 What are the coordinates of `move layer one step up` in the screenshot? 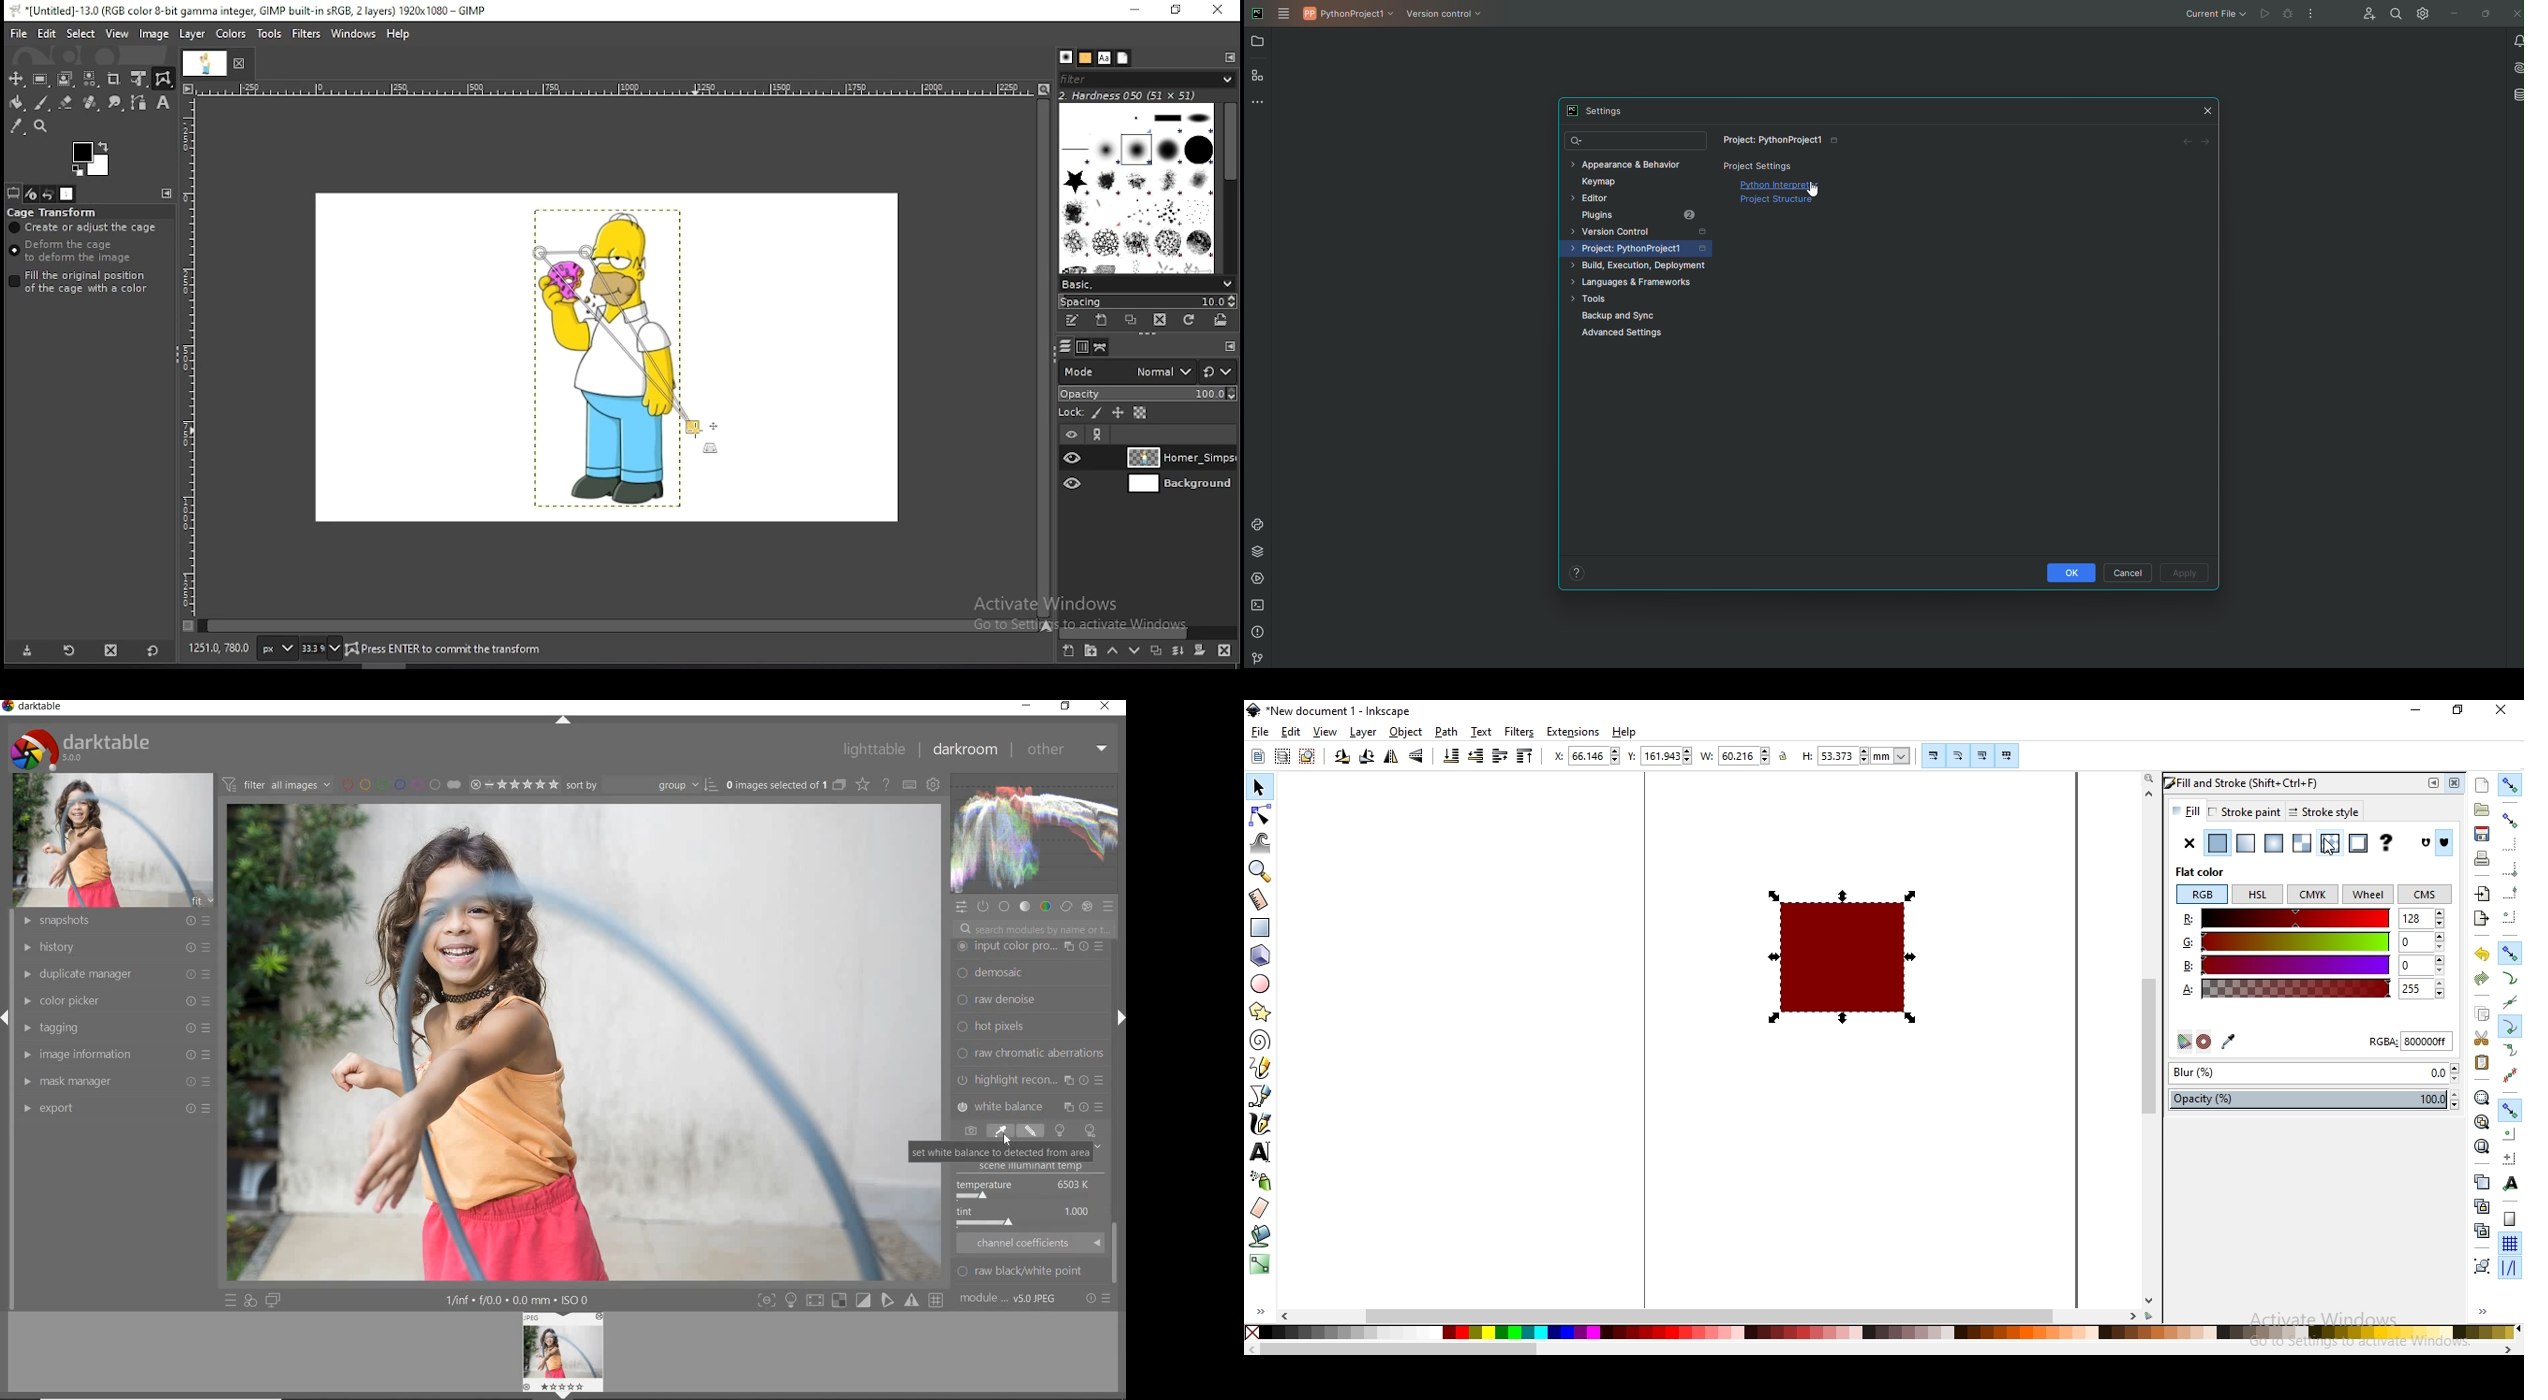 It's located at (1113, 653).